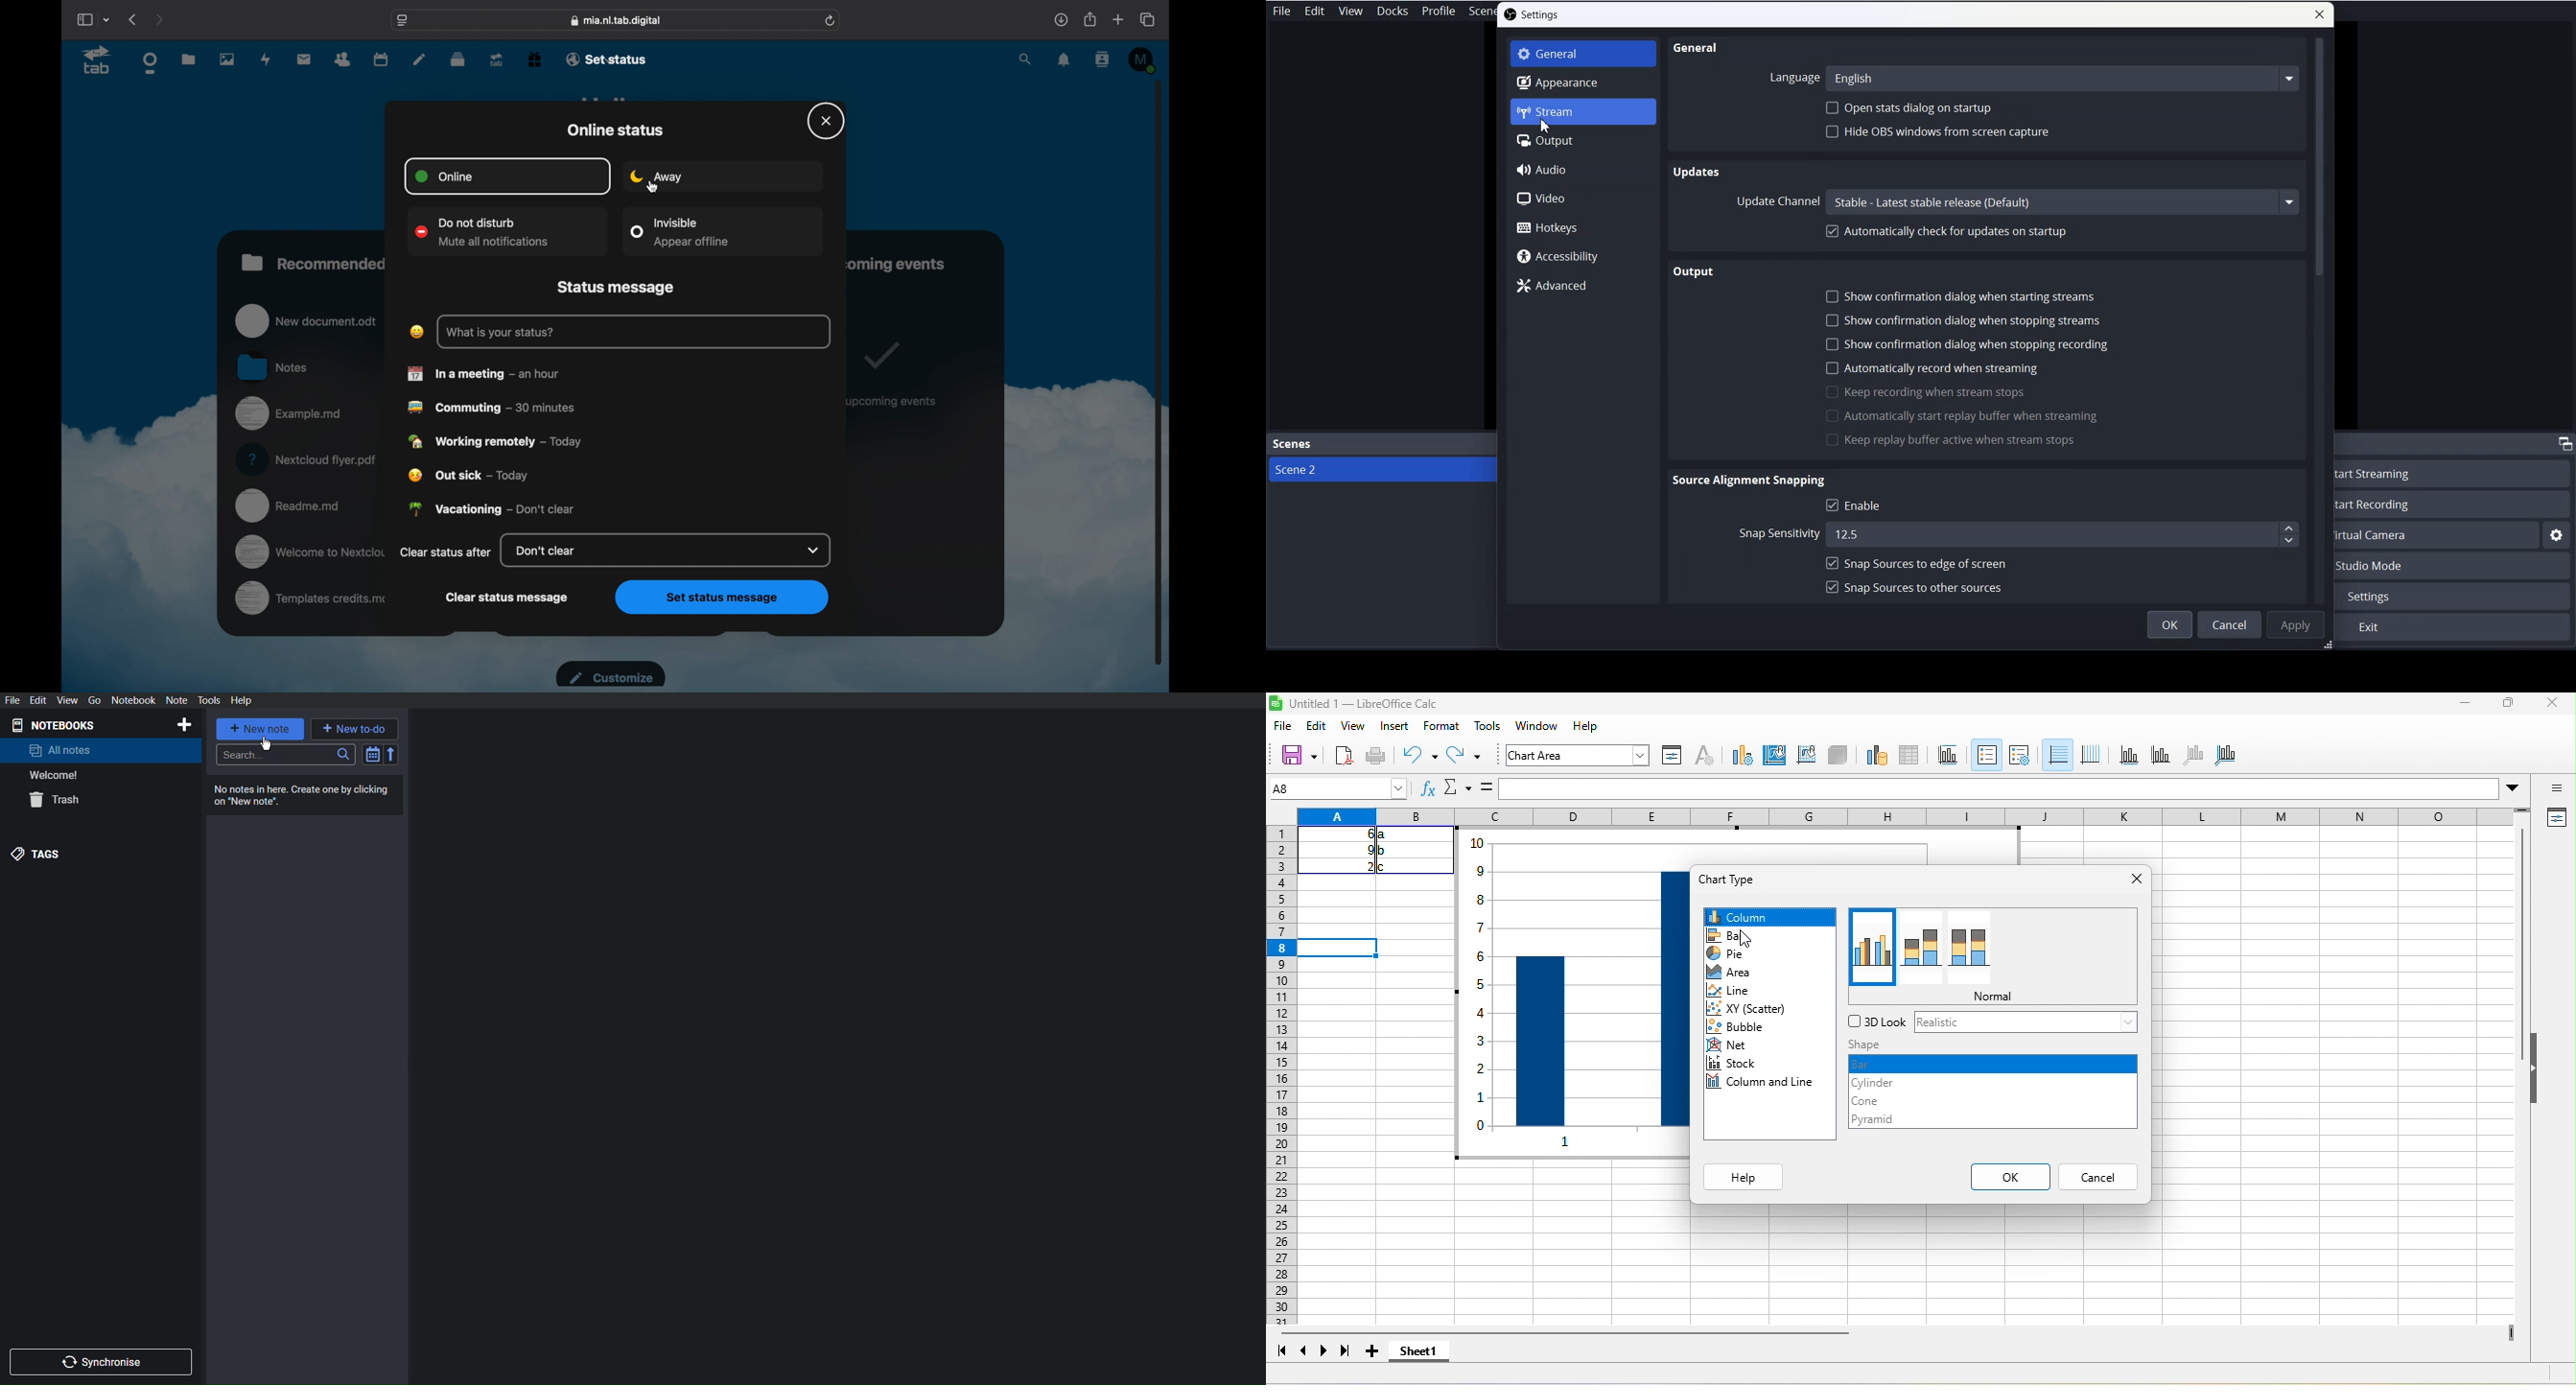 This screenshot has width=2576, height=1400. What do you see at coordinates (183, 725) in the screenshot?
I see `Add` at bounding box center [183, 725].